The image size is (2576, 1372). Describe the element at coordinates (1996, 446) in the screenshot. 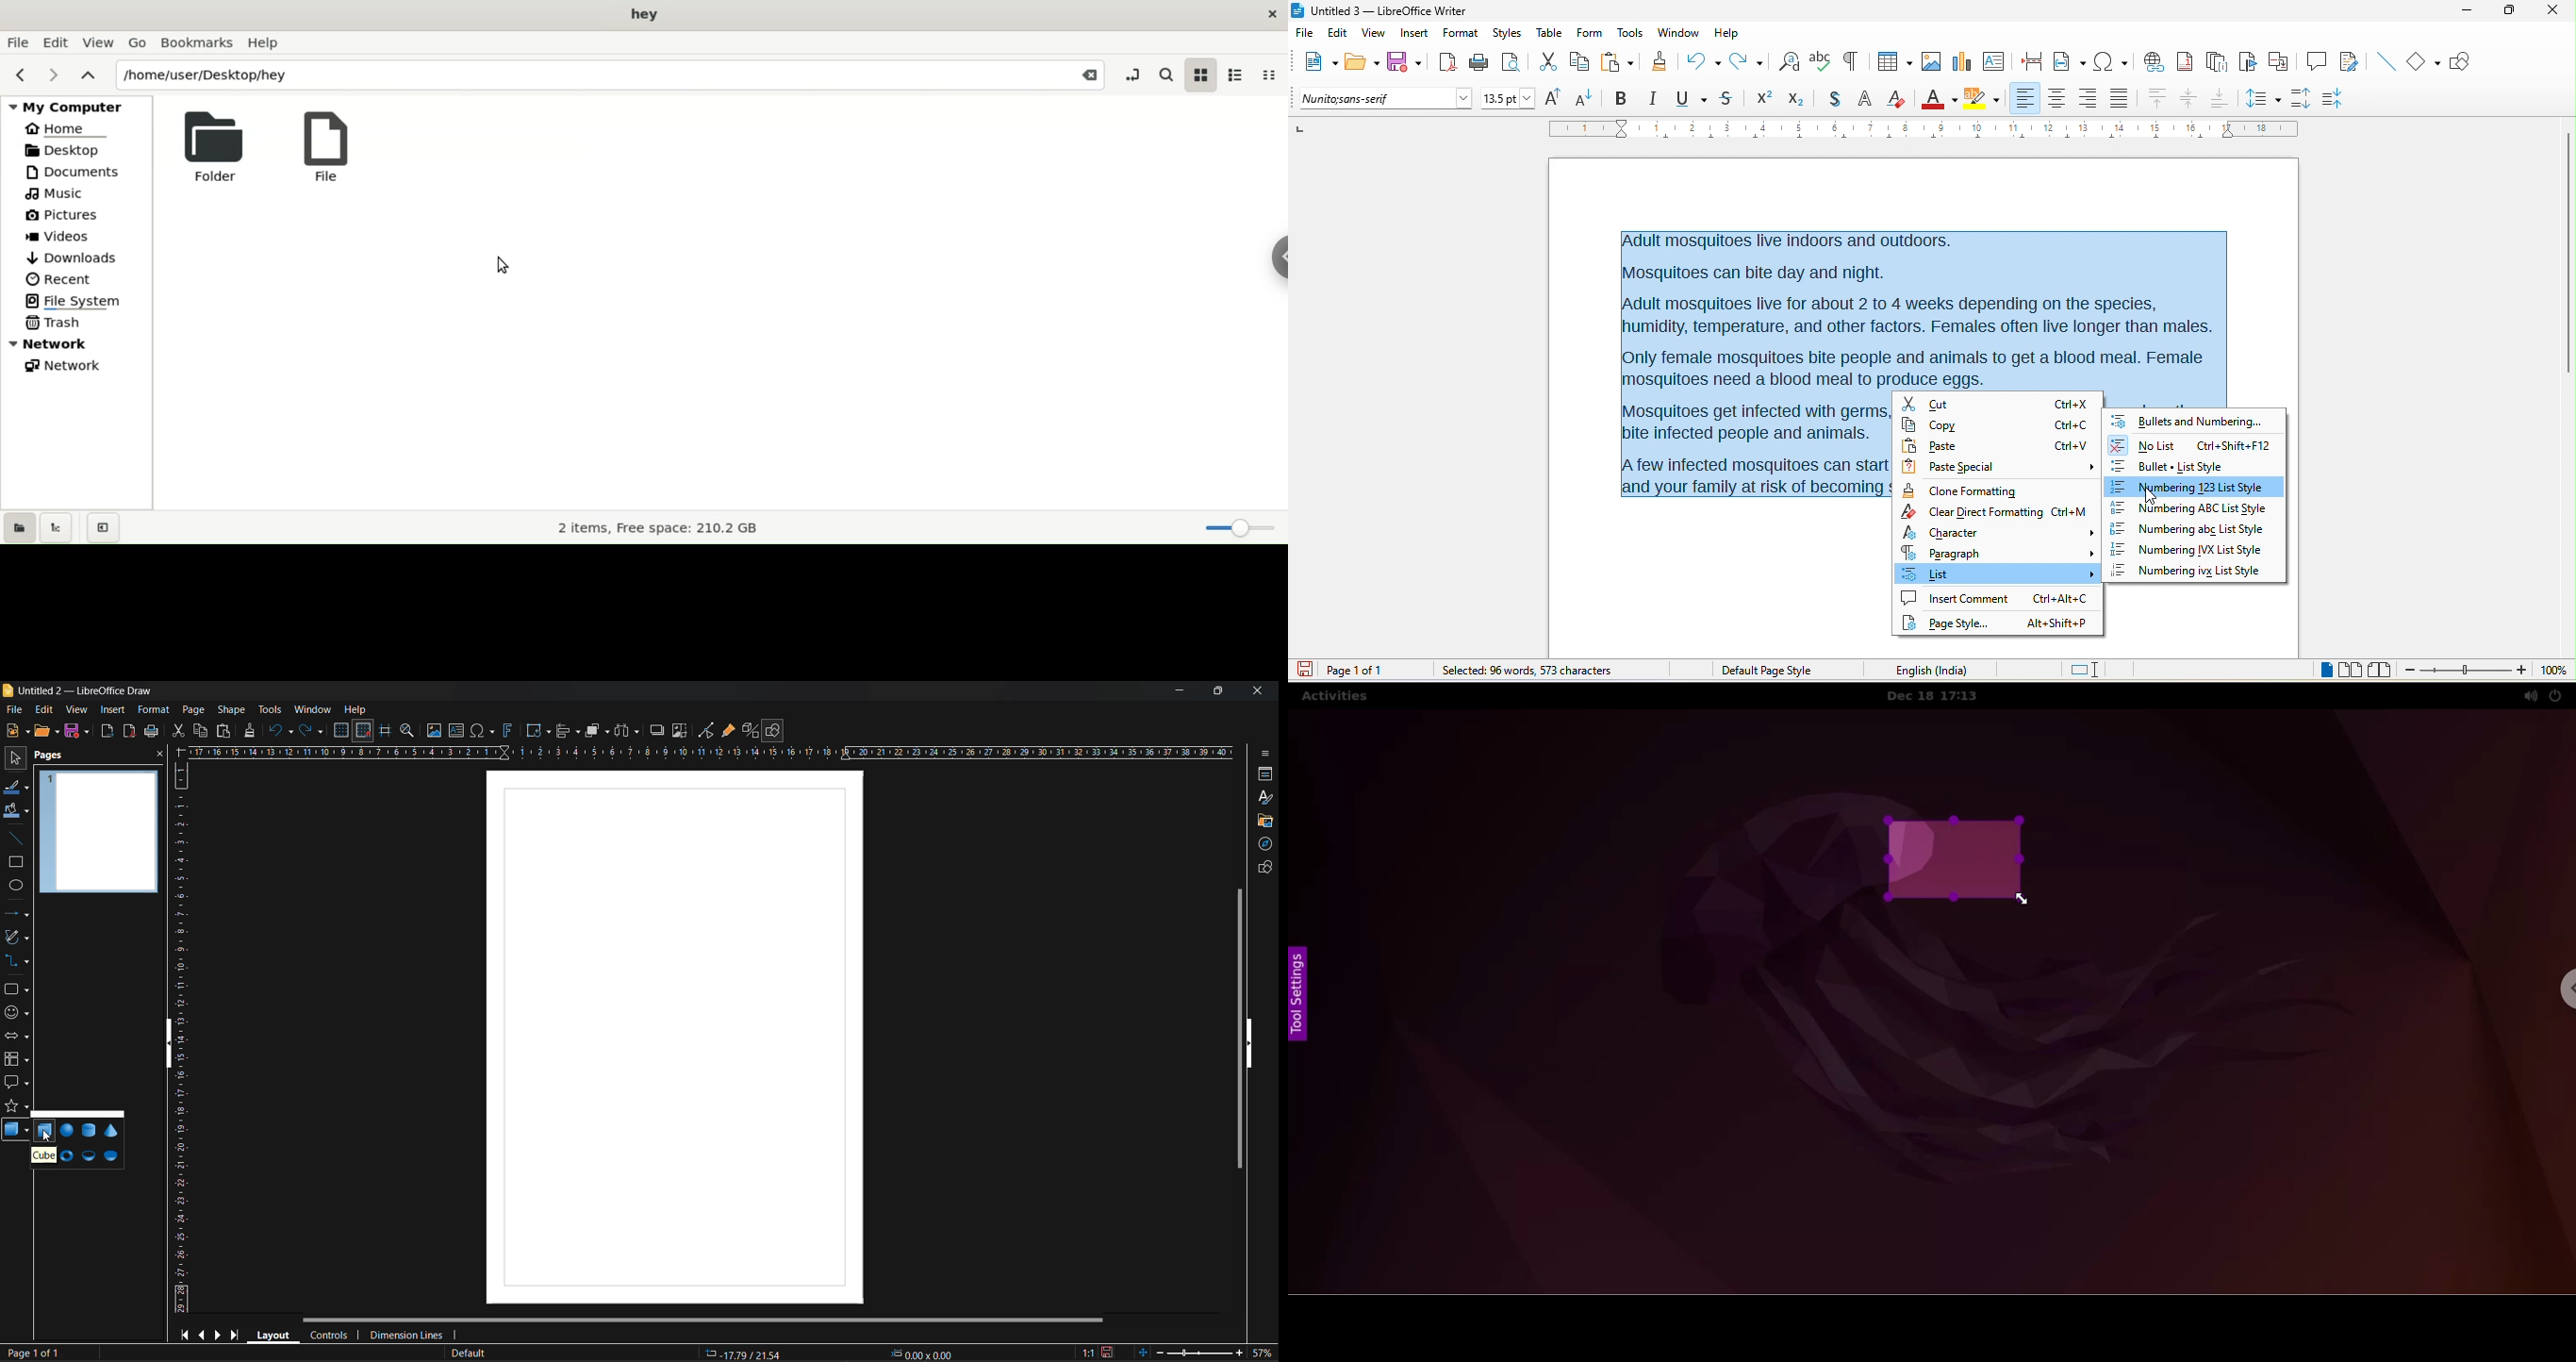

I see `paste` at that location.